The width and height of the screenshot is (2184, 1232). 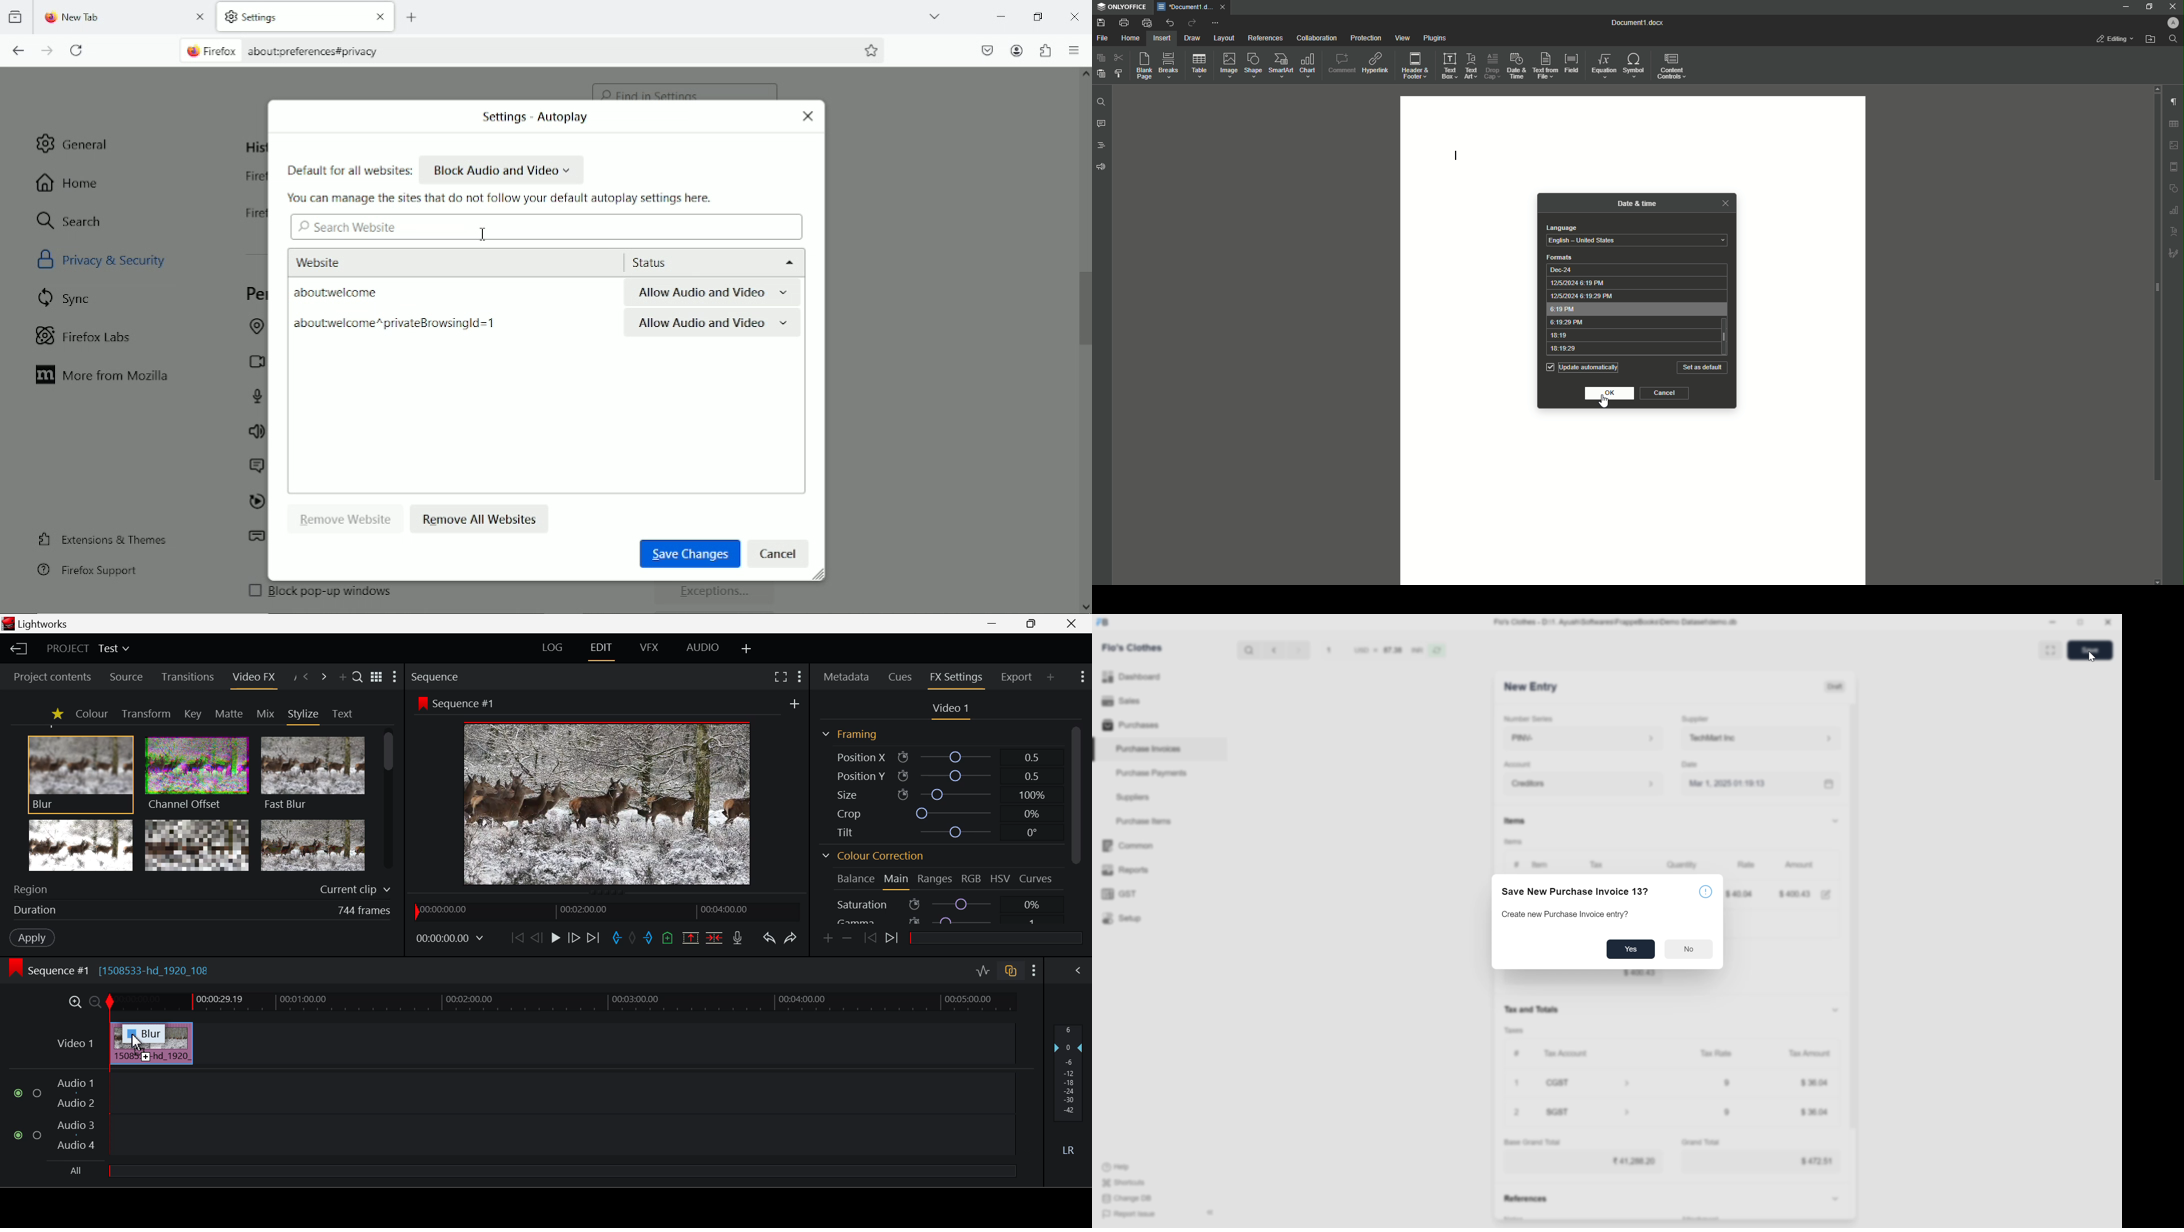 I want to click on Redo, so click(x=1190, y=23).